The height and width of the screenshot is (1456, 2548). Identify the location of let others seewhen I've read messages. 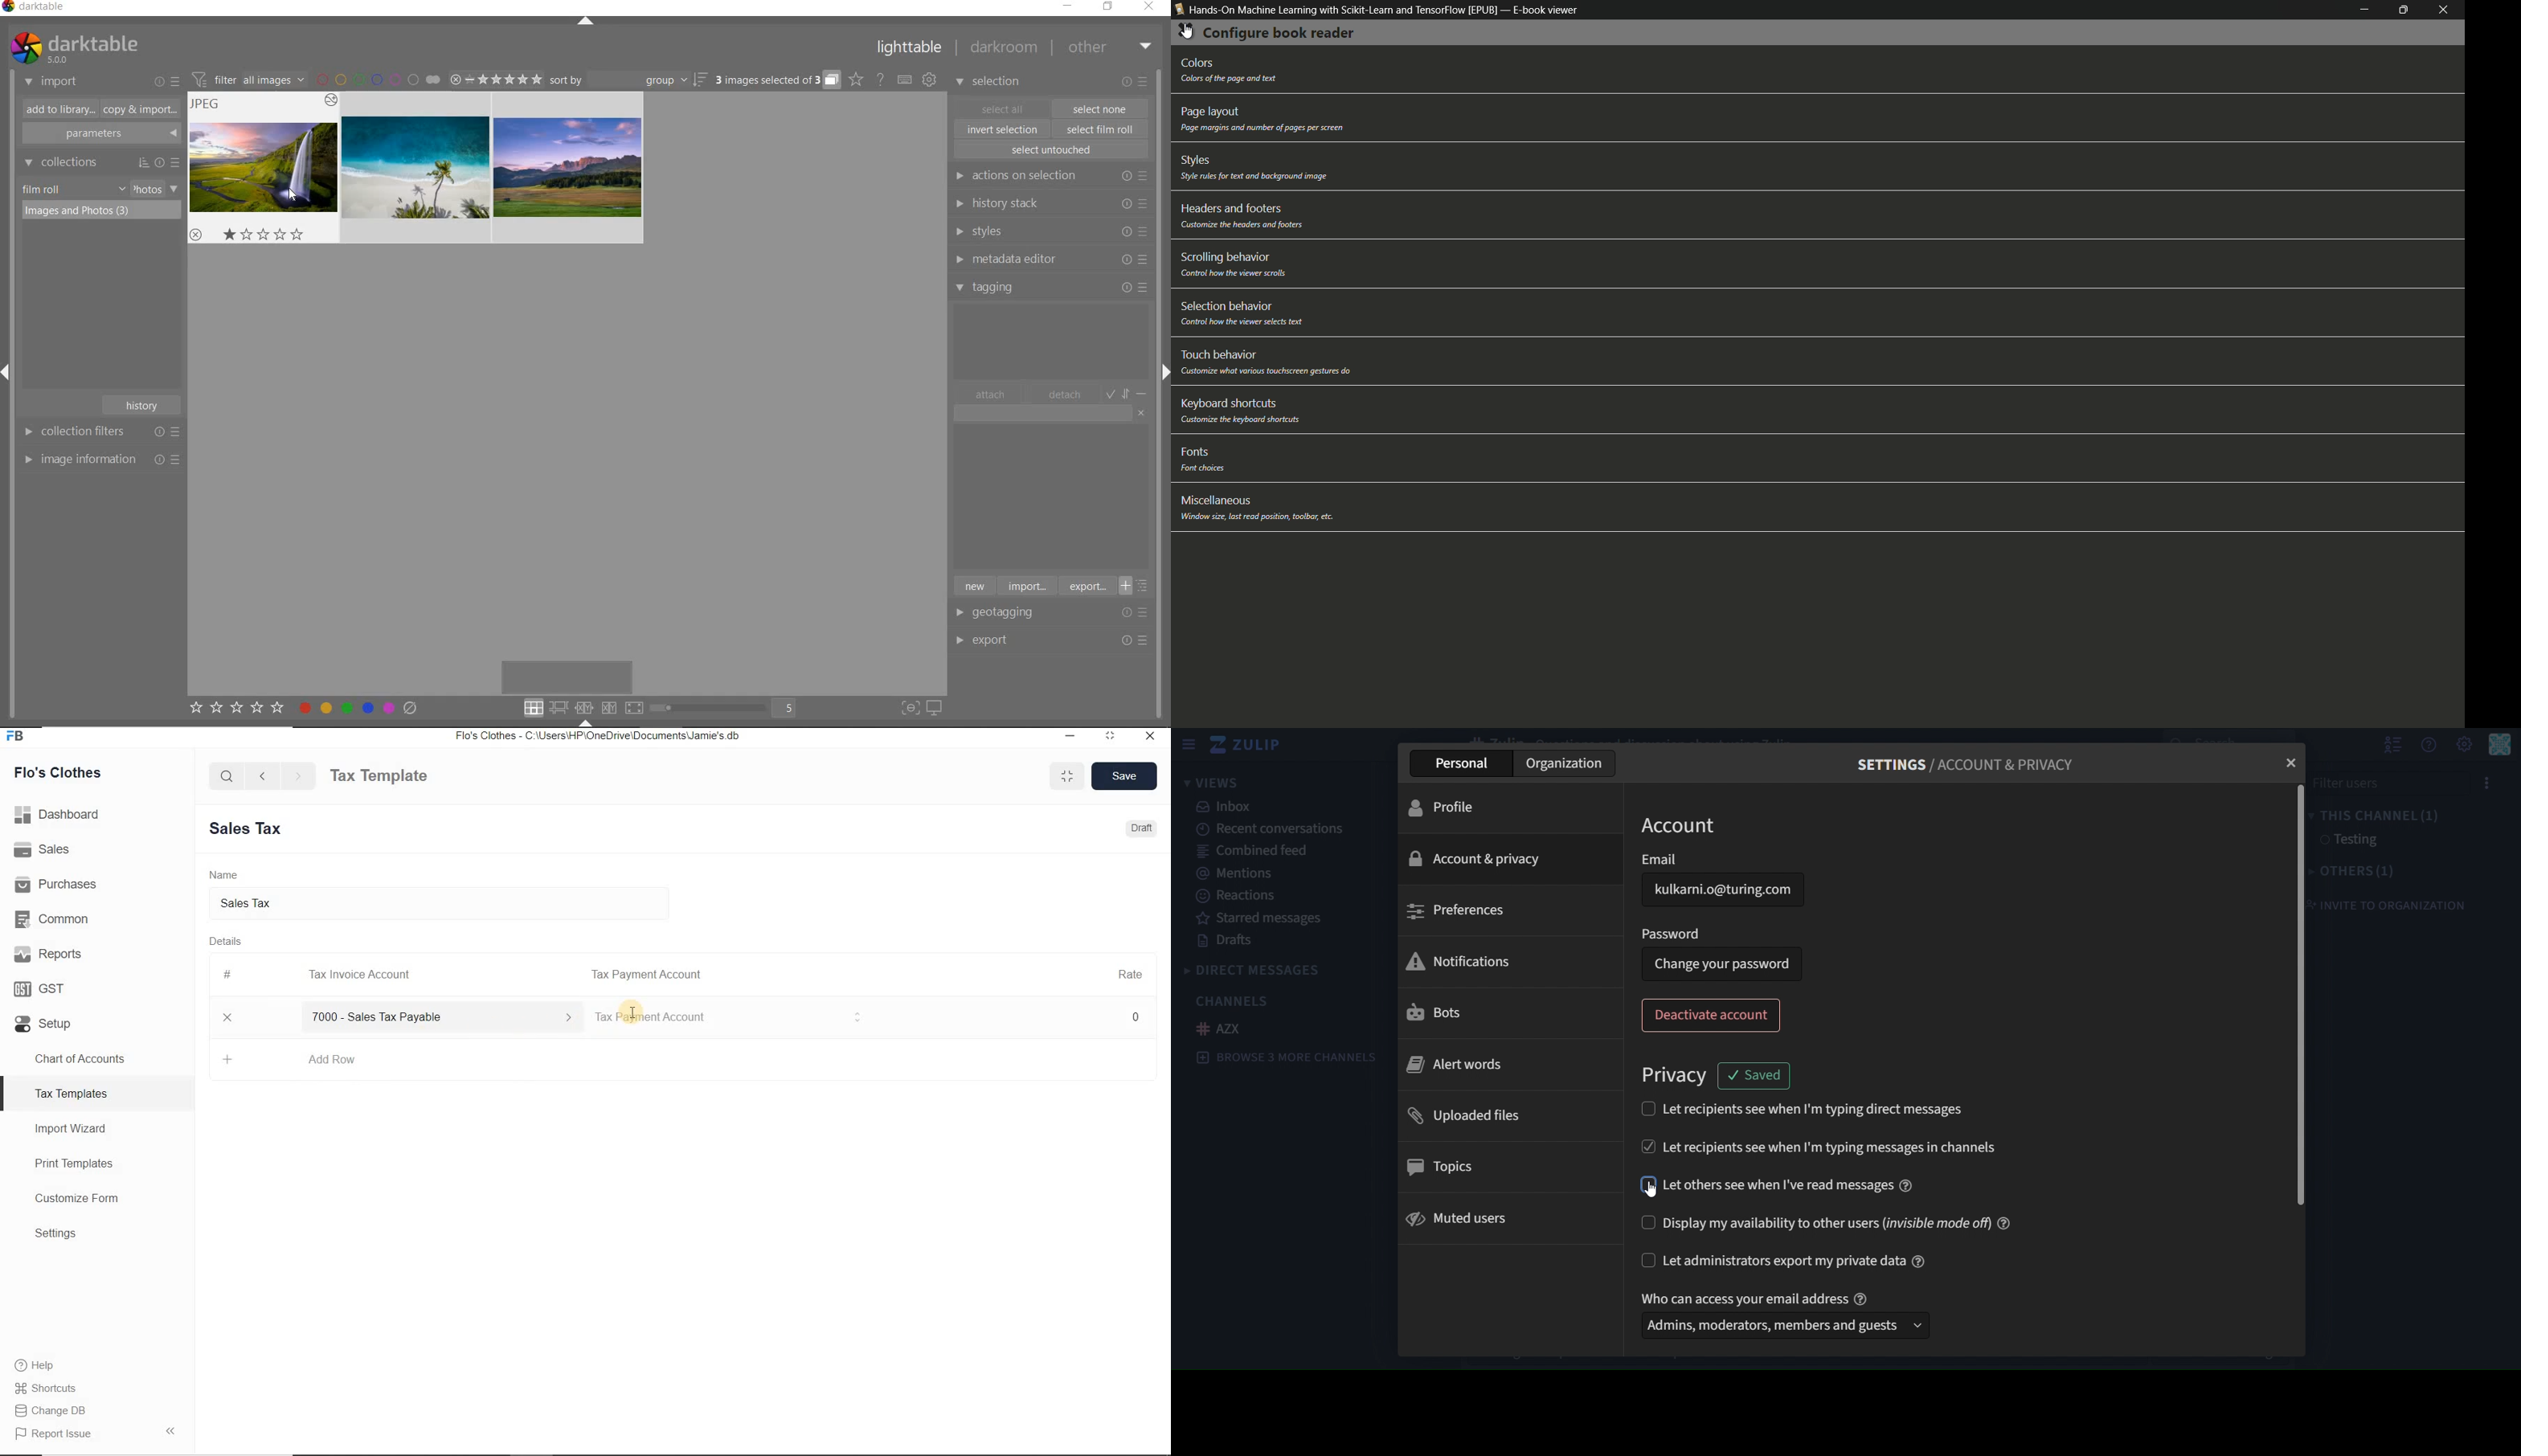
(1790, 1184).